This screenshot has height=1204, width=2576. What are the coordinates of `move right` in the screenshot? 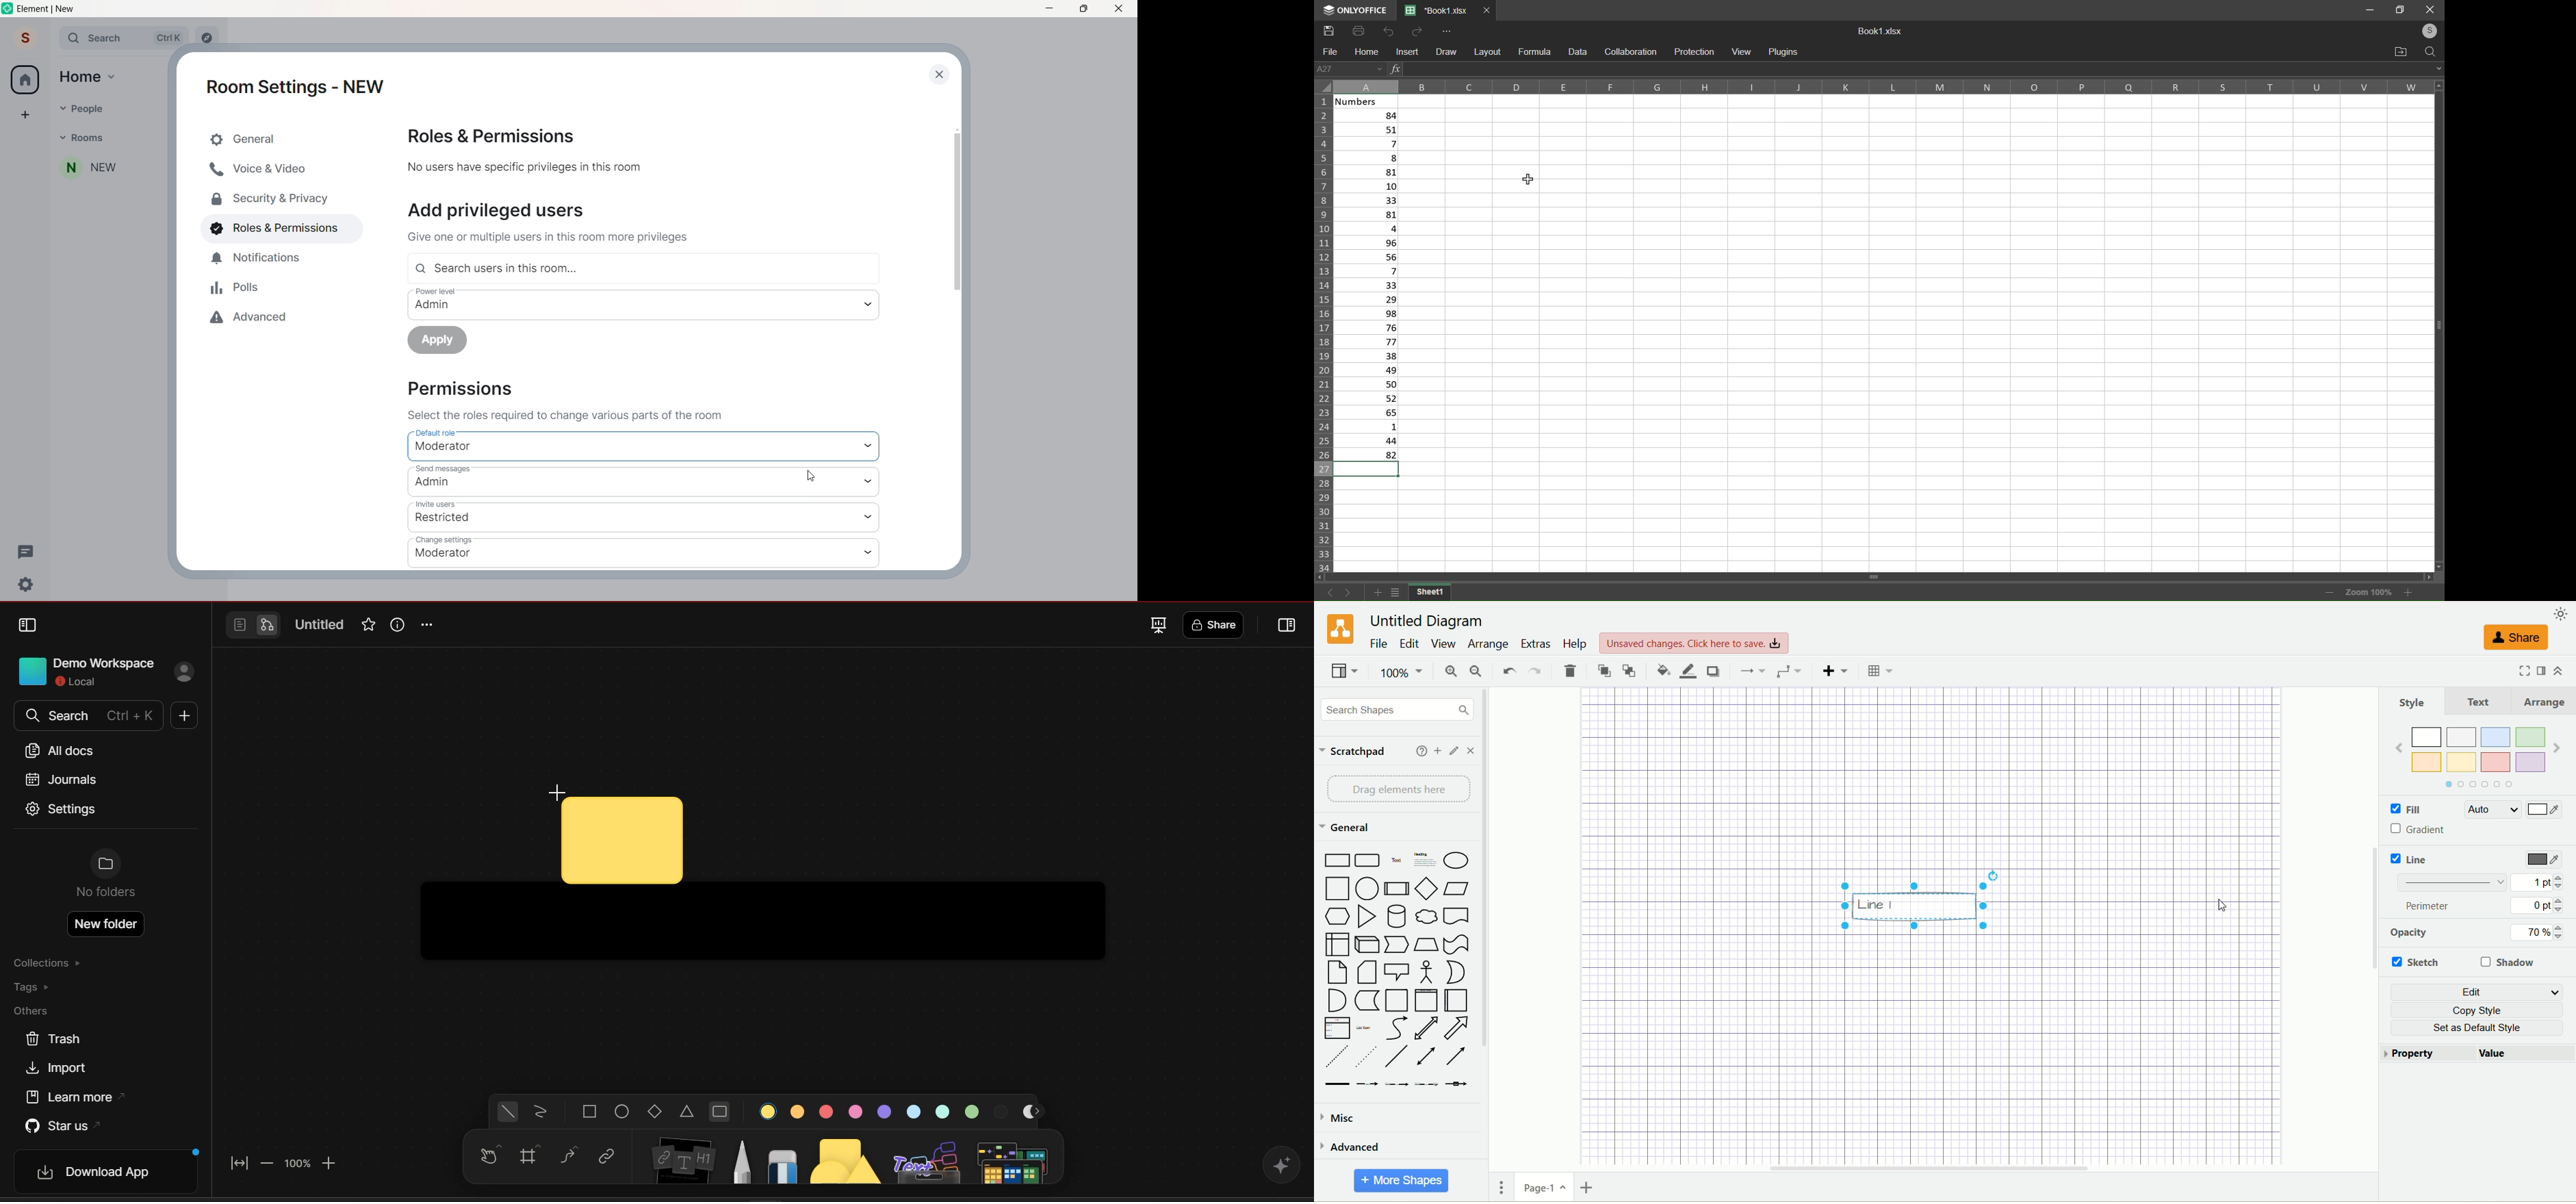 It's located at (1040, 1112).